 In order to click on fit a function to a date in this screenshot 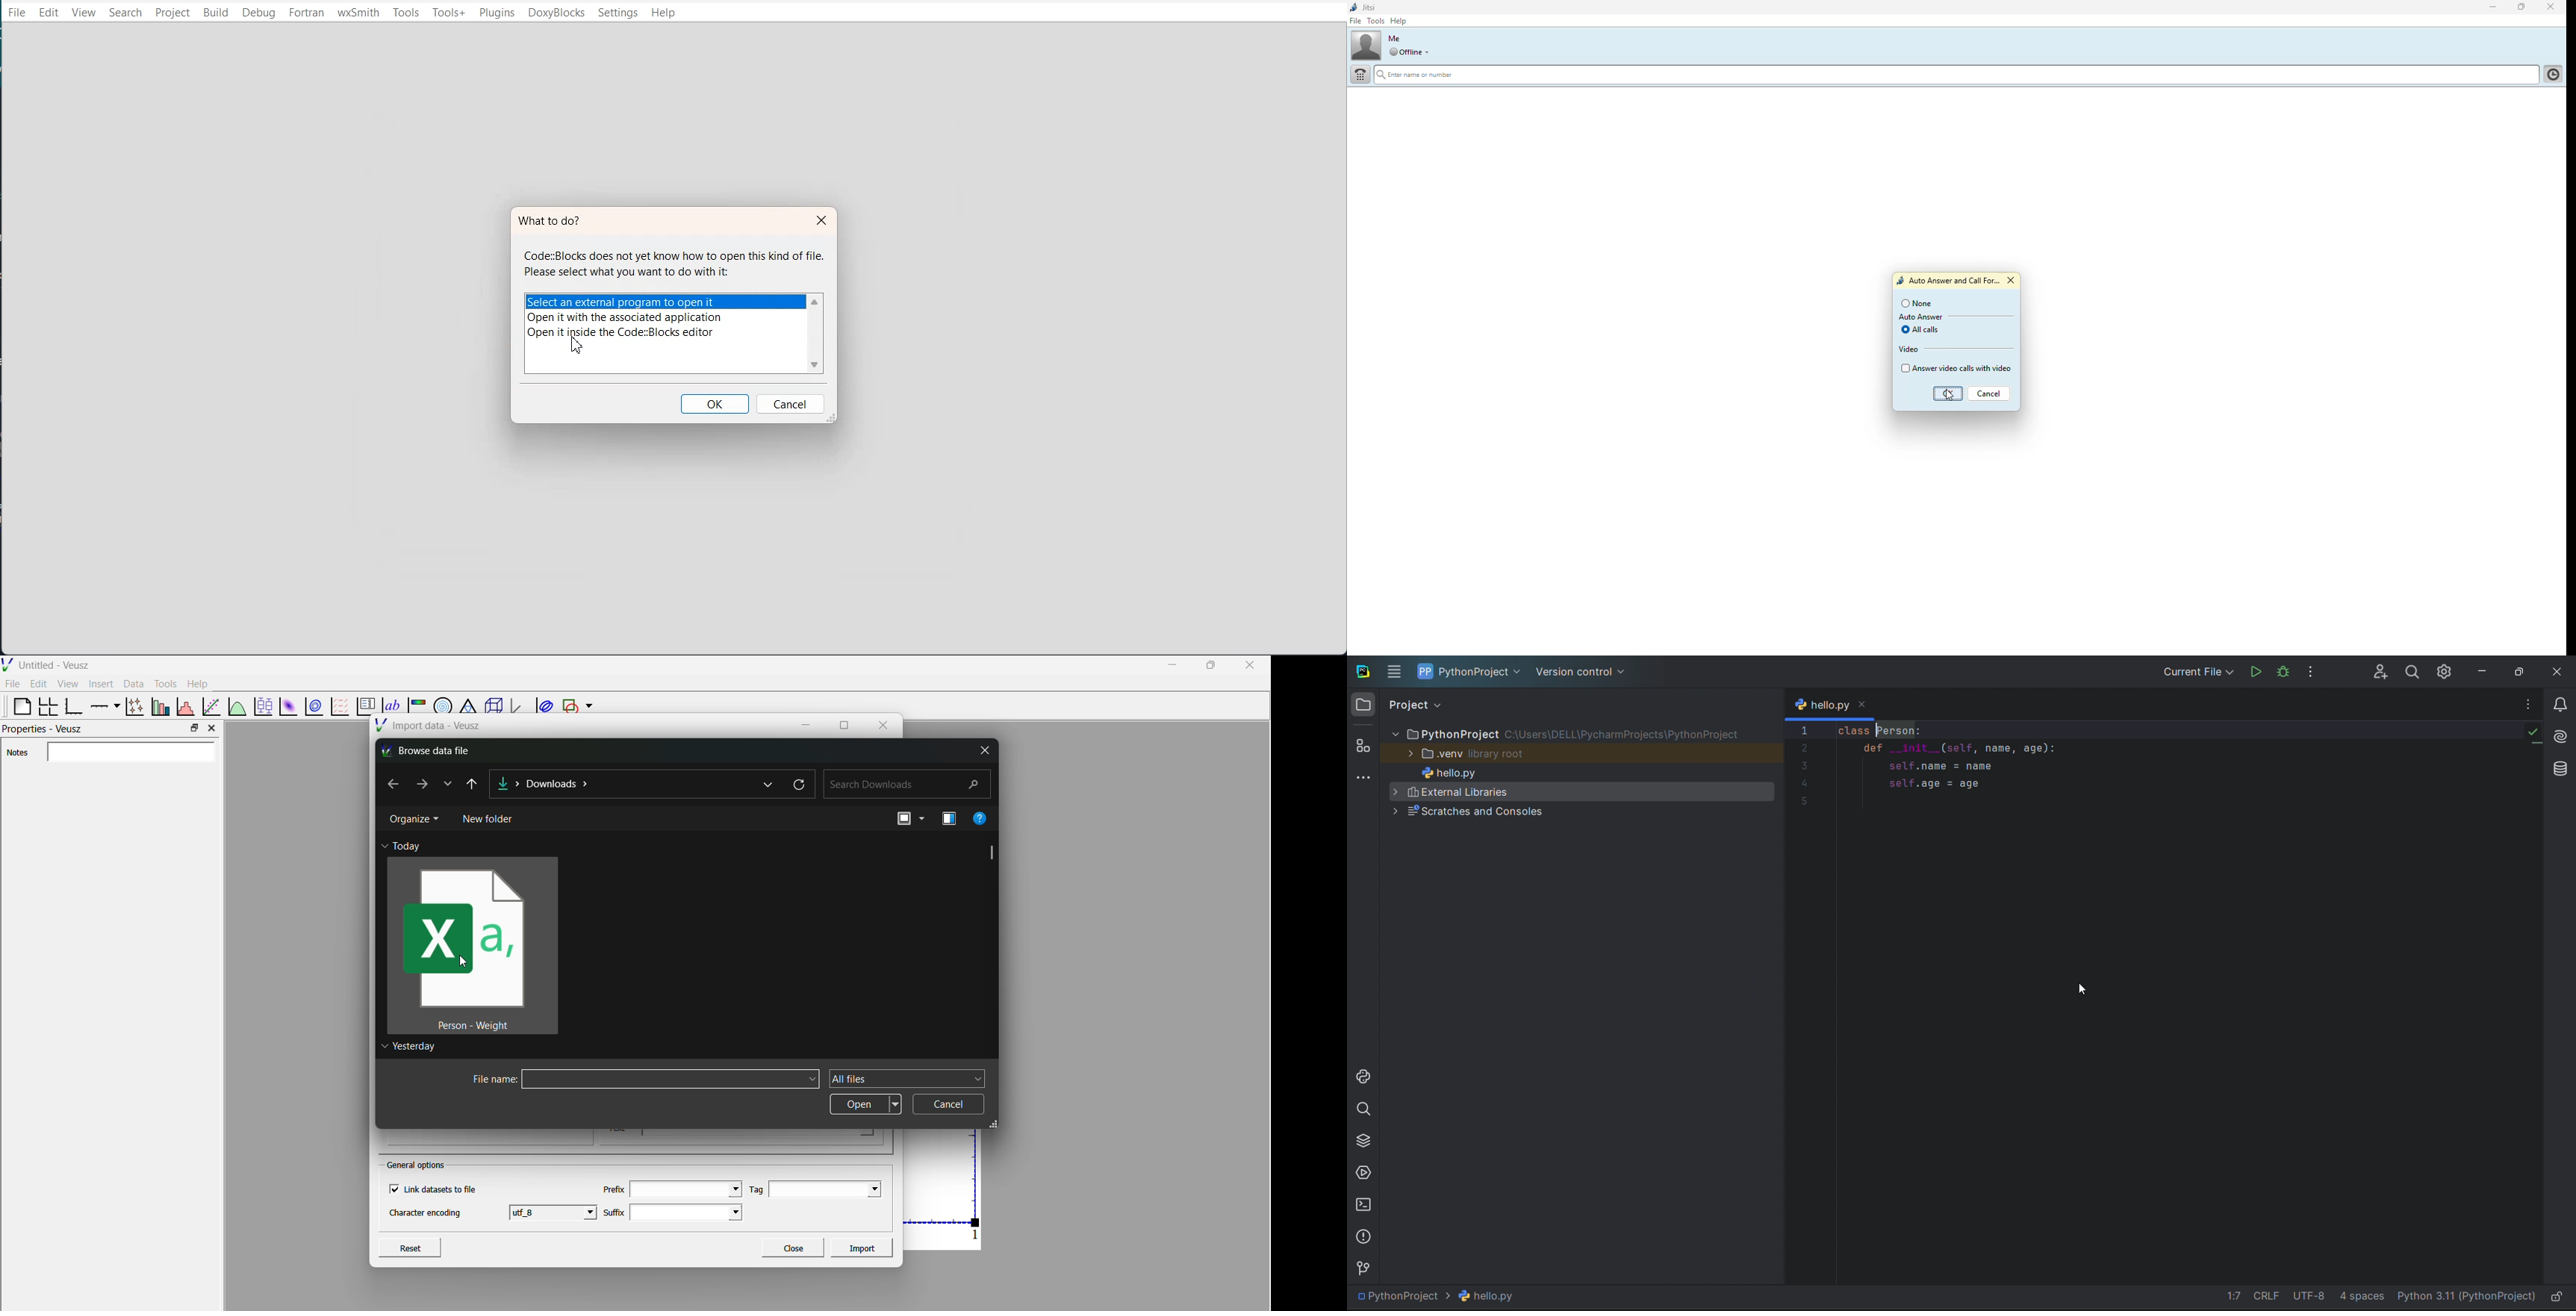, I will do `click(211, 706)`.